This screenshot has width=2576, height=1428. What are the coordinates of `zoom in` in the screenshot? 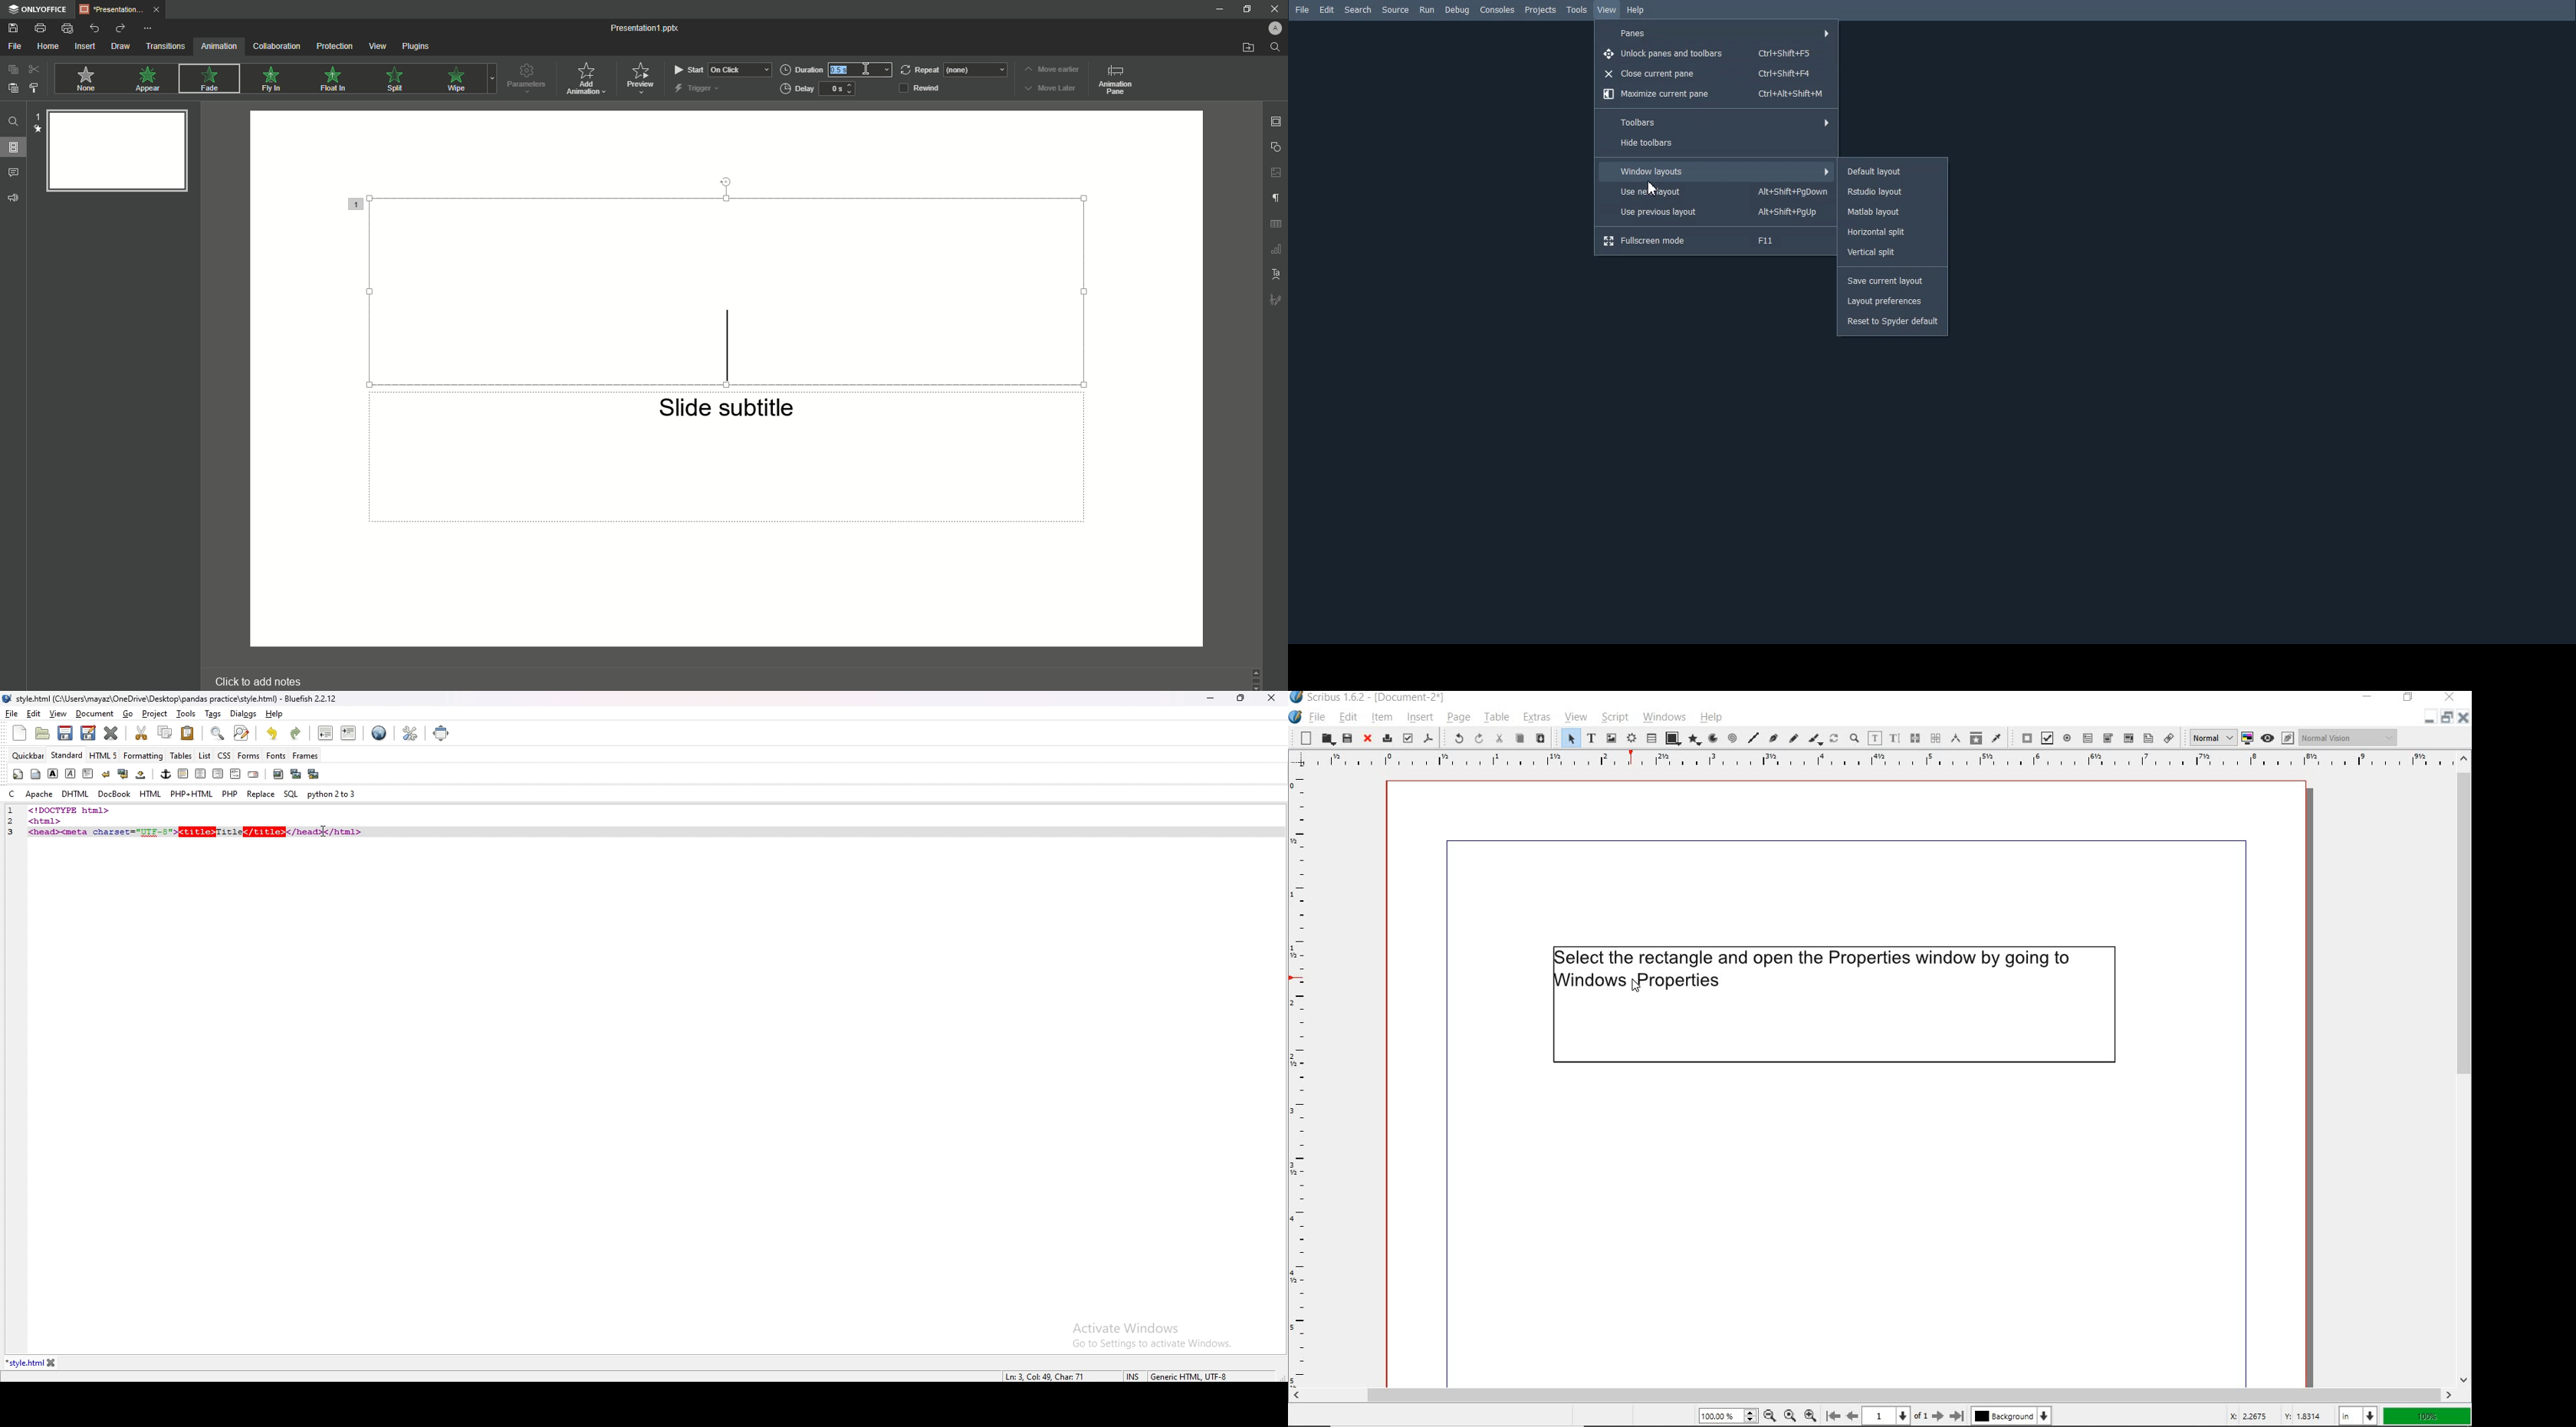 It's located at (1810, 1414).